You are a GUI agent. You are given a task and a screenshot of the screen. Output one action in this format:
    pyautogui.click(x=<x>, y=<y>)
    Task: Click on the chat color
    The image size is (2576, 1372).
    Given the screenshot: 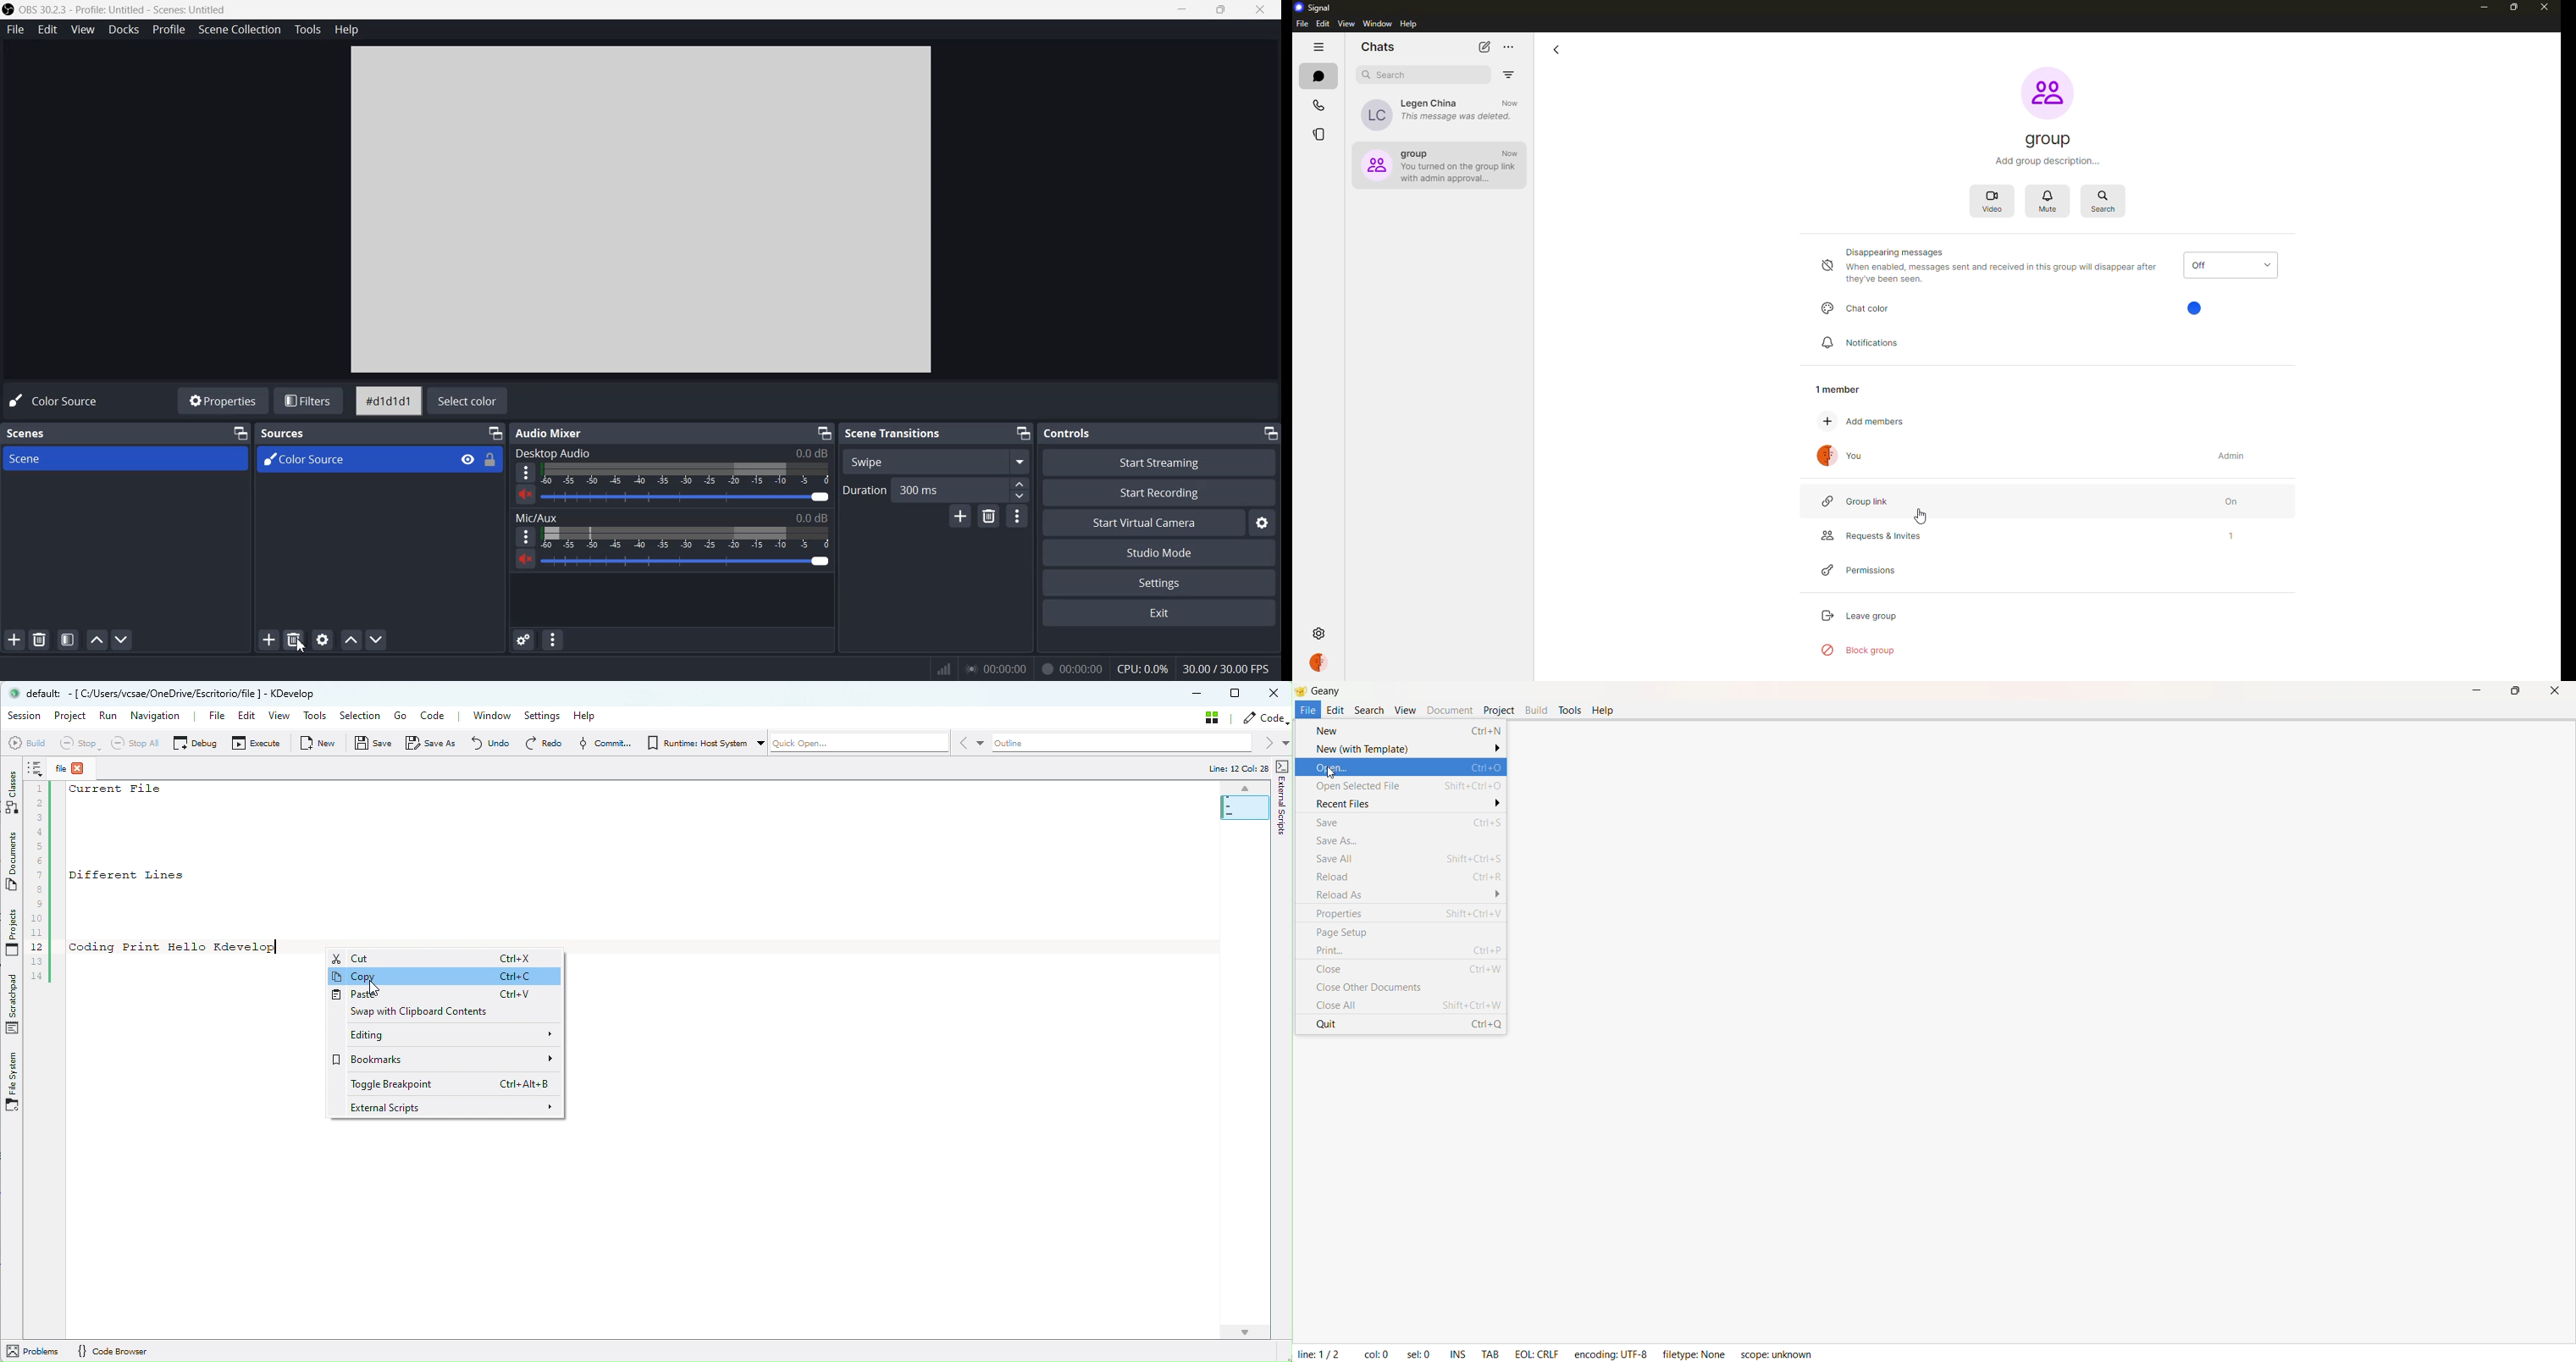 What is the action you would take?
    pyautogui.click(x=1859, y=307)
    